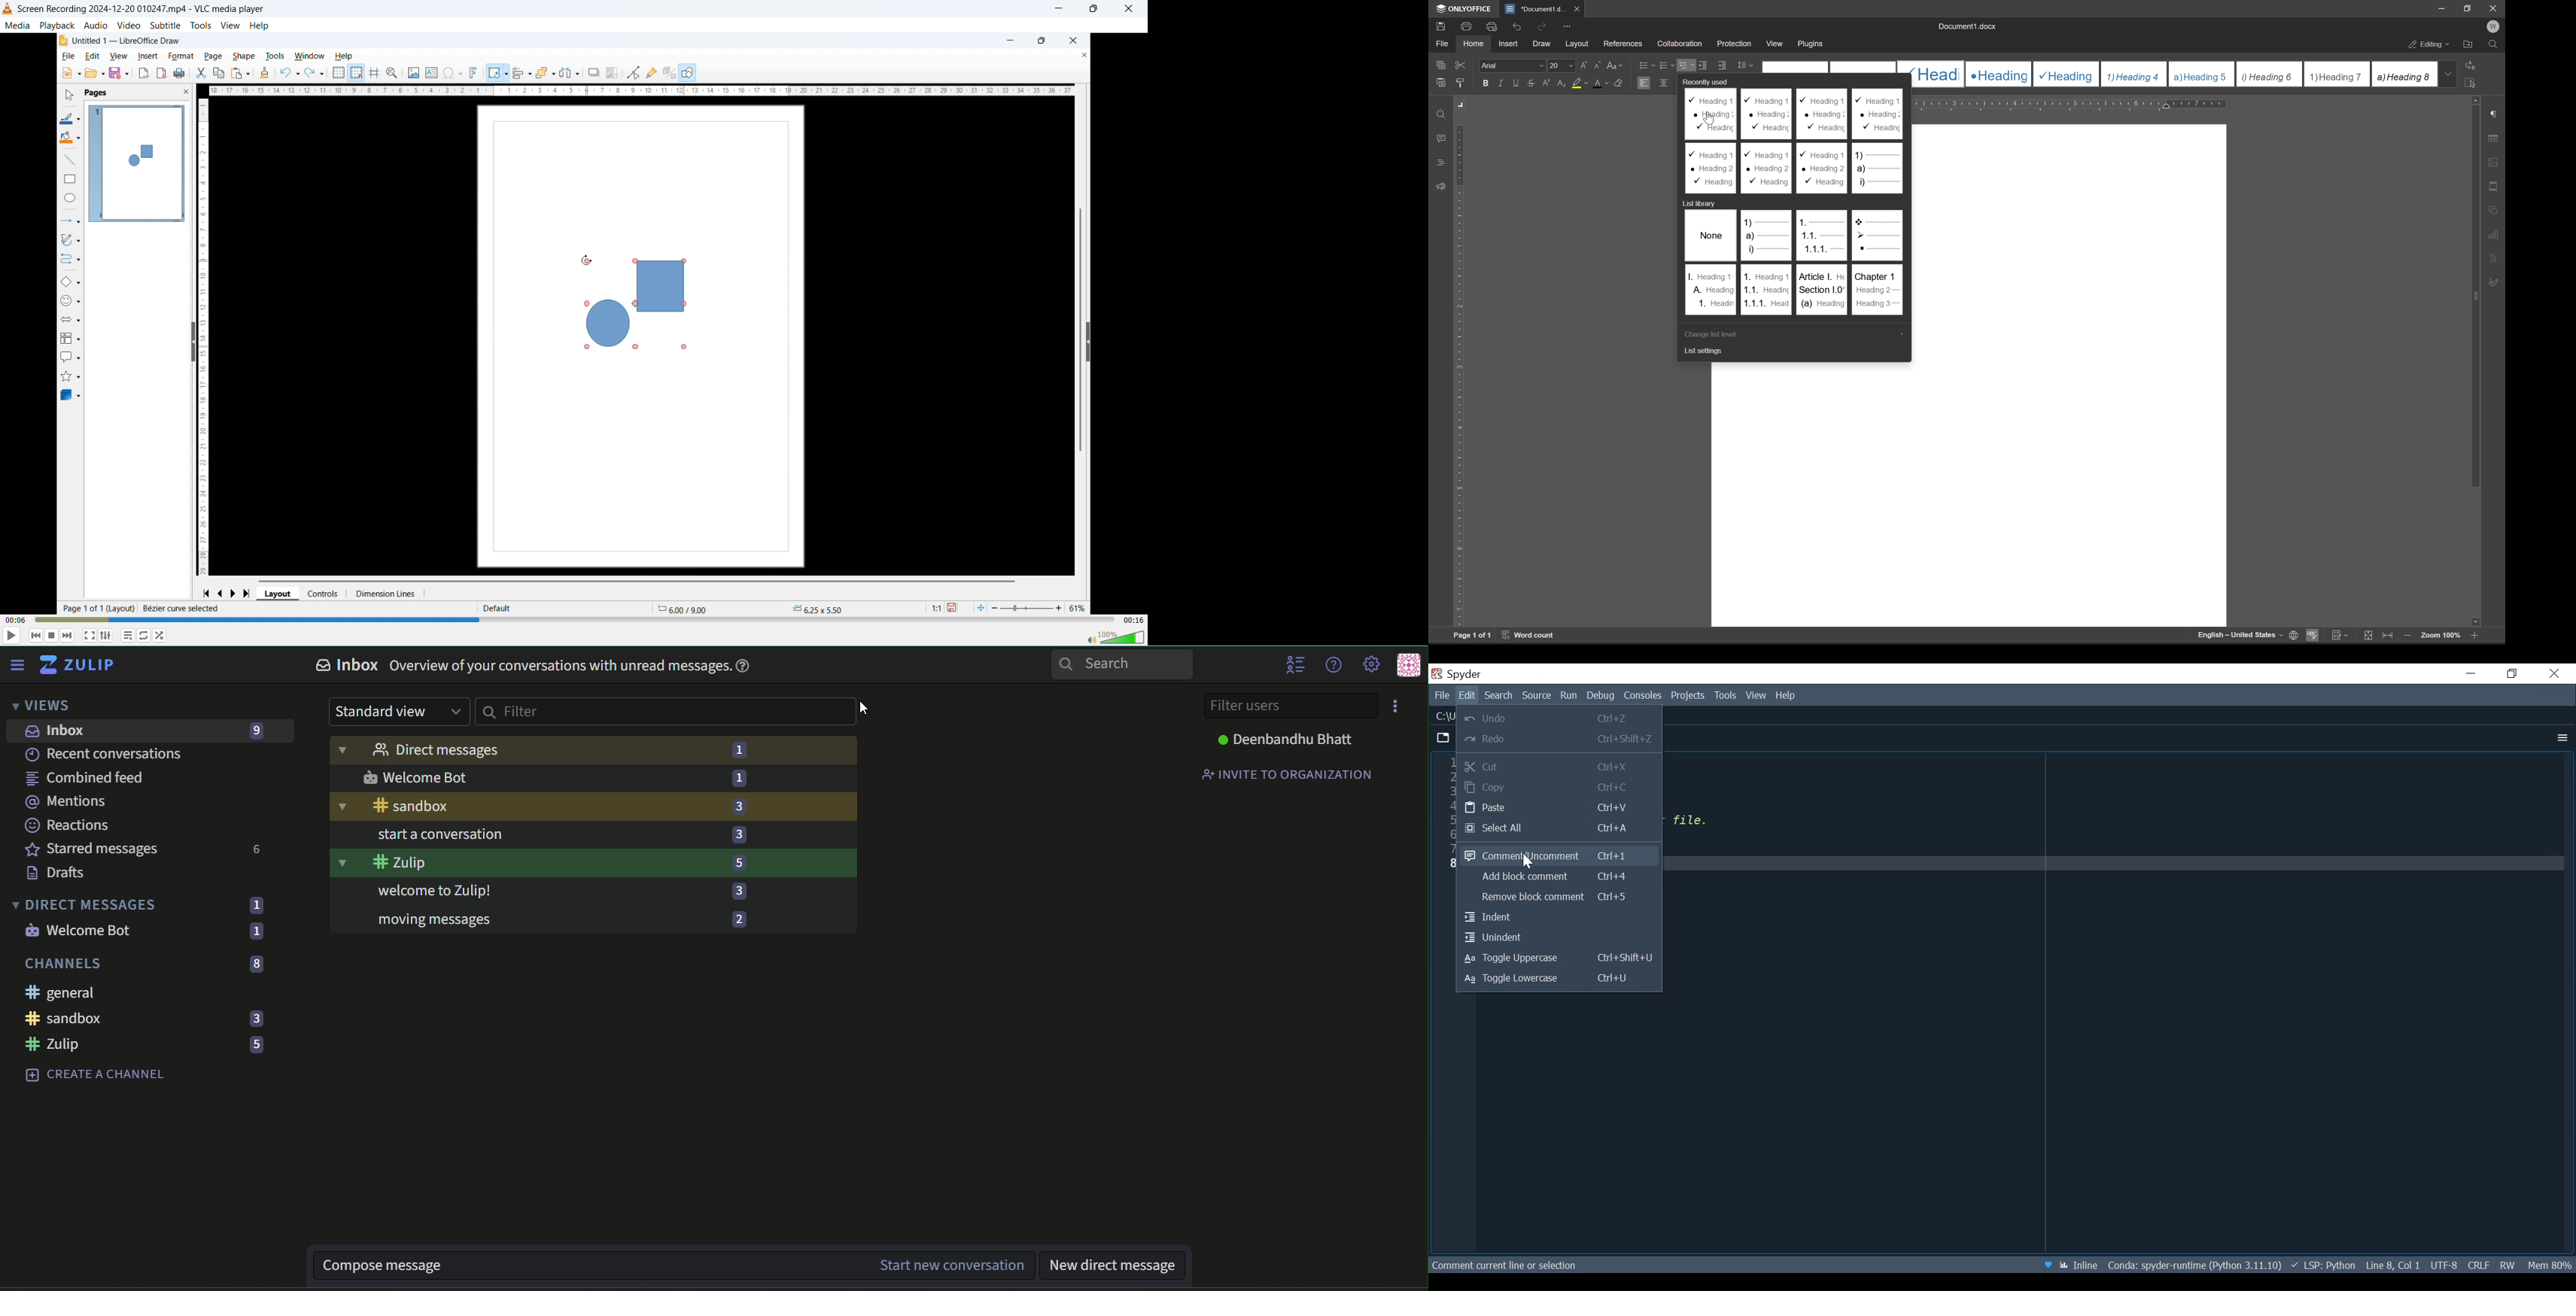 The image size is (2576, 1316). What do you see at coordinates (1773, 42) in the screenshot?
I see `view` at bounding box center [1773, 42].